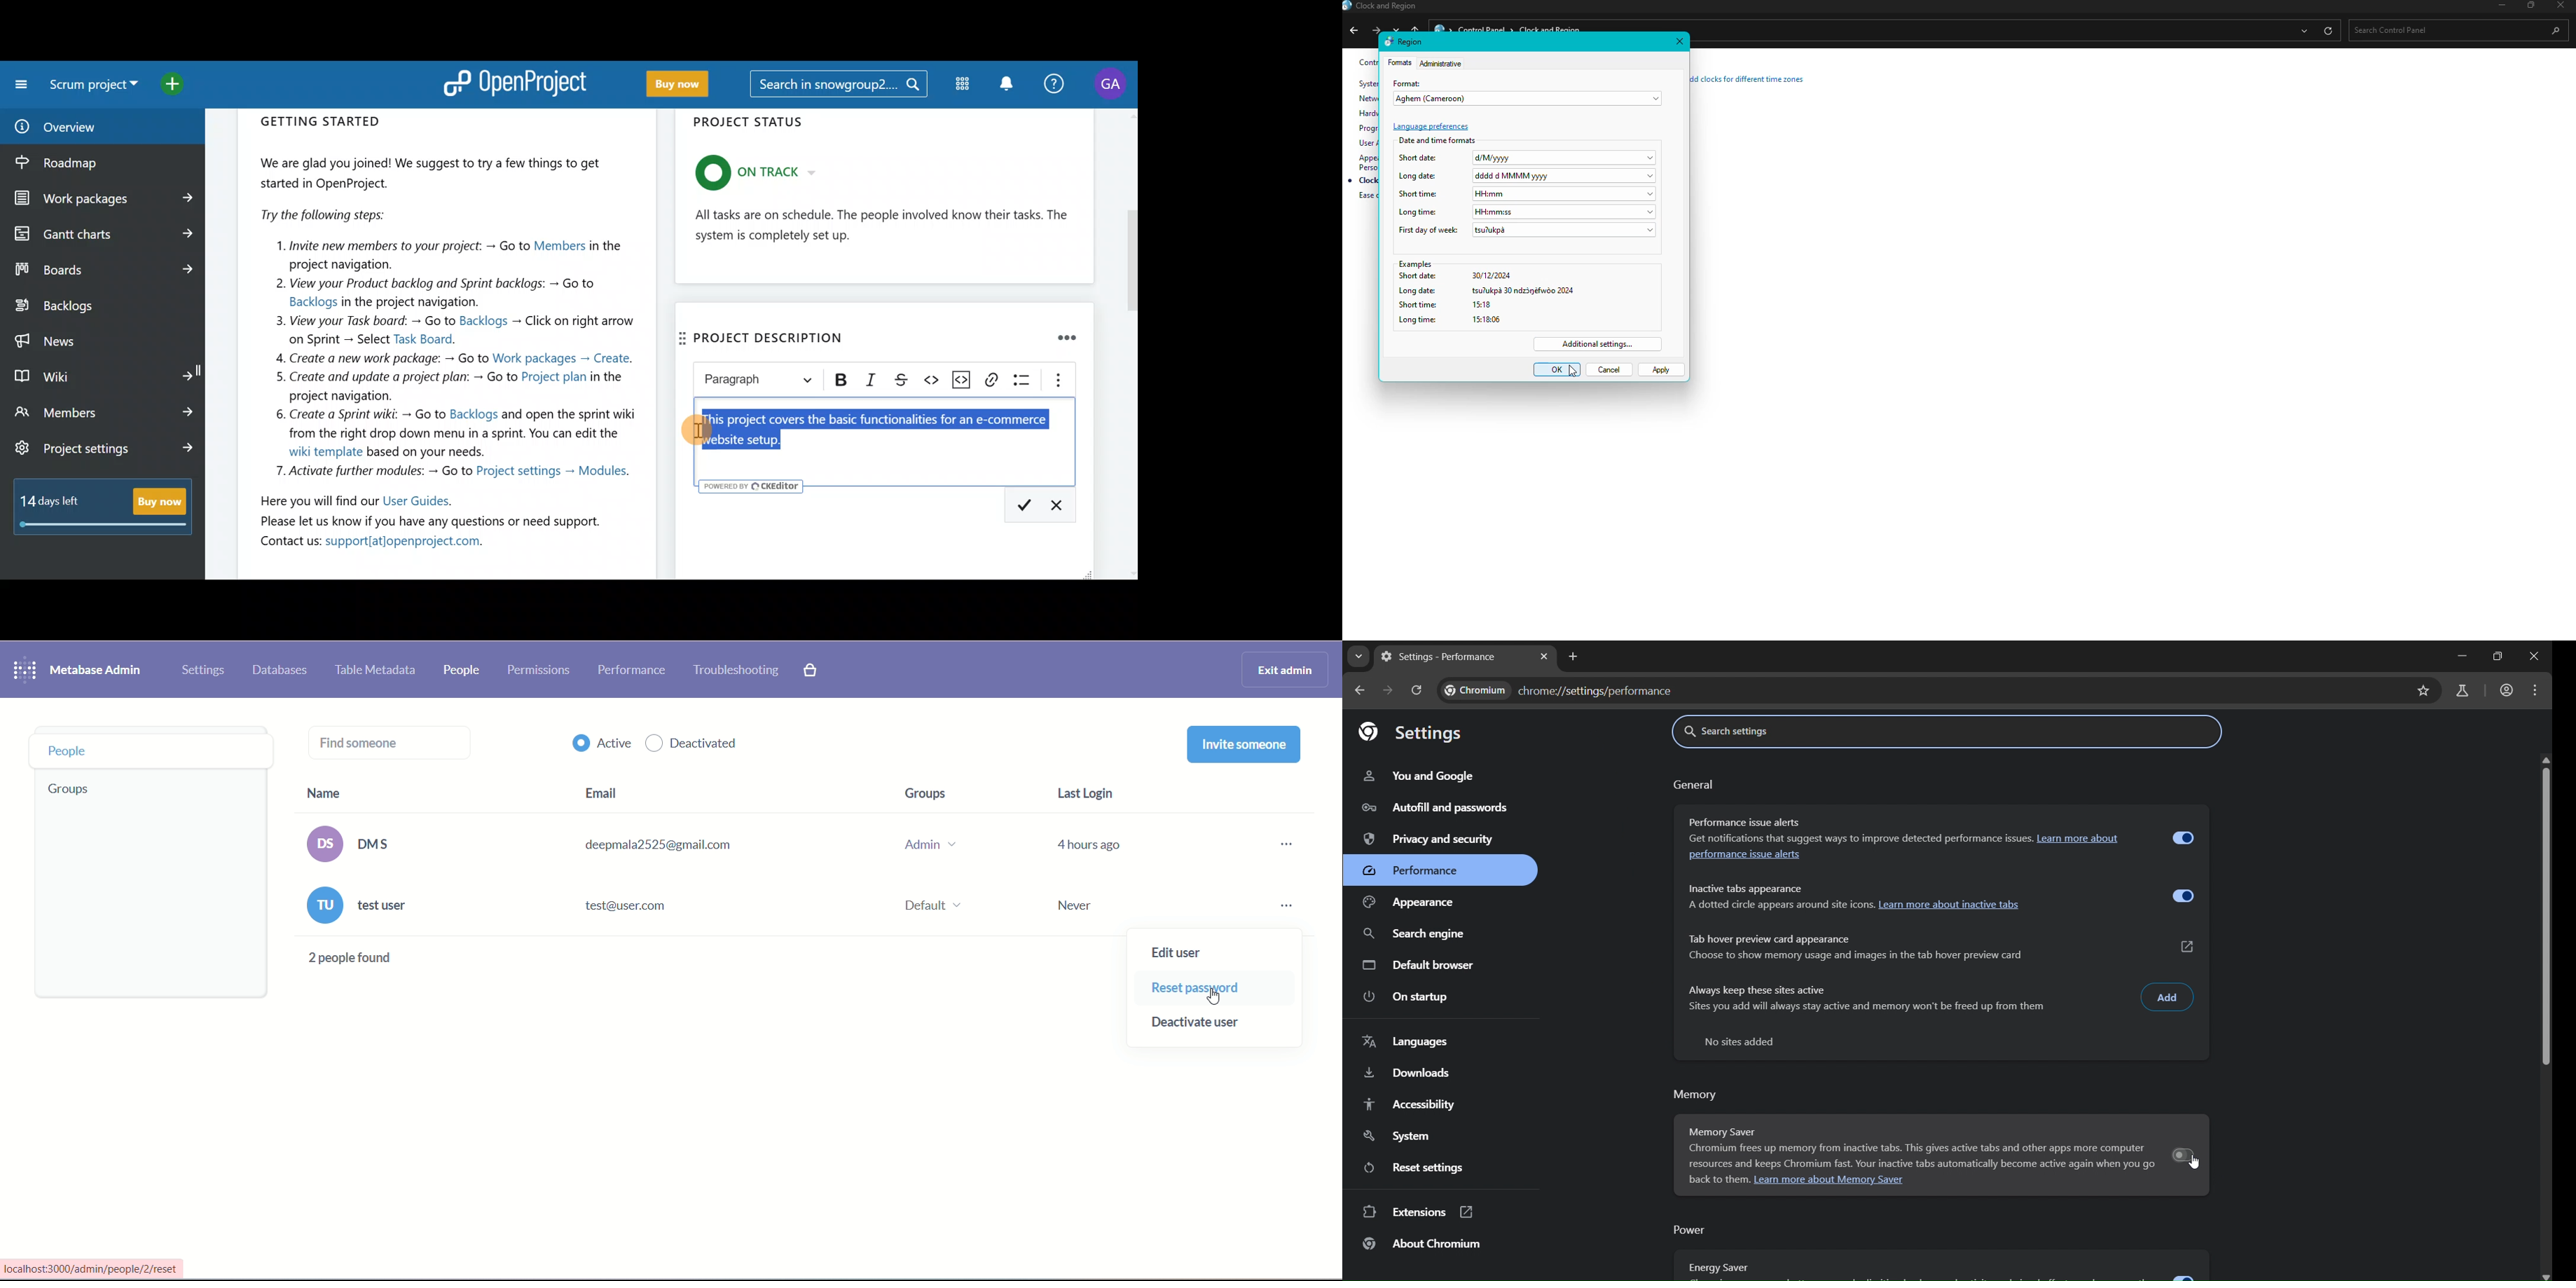  Describe the element at coordinates (1557, 370) in the screenshot. I see `OK` at that location.